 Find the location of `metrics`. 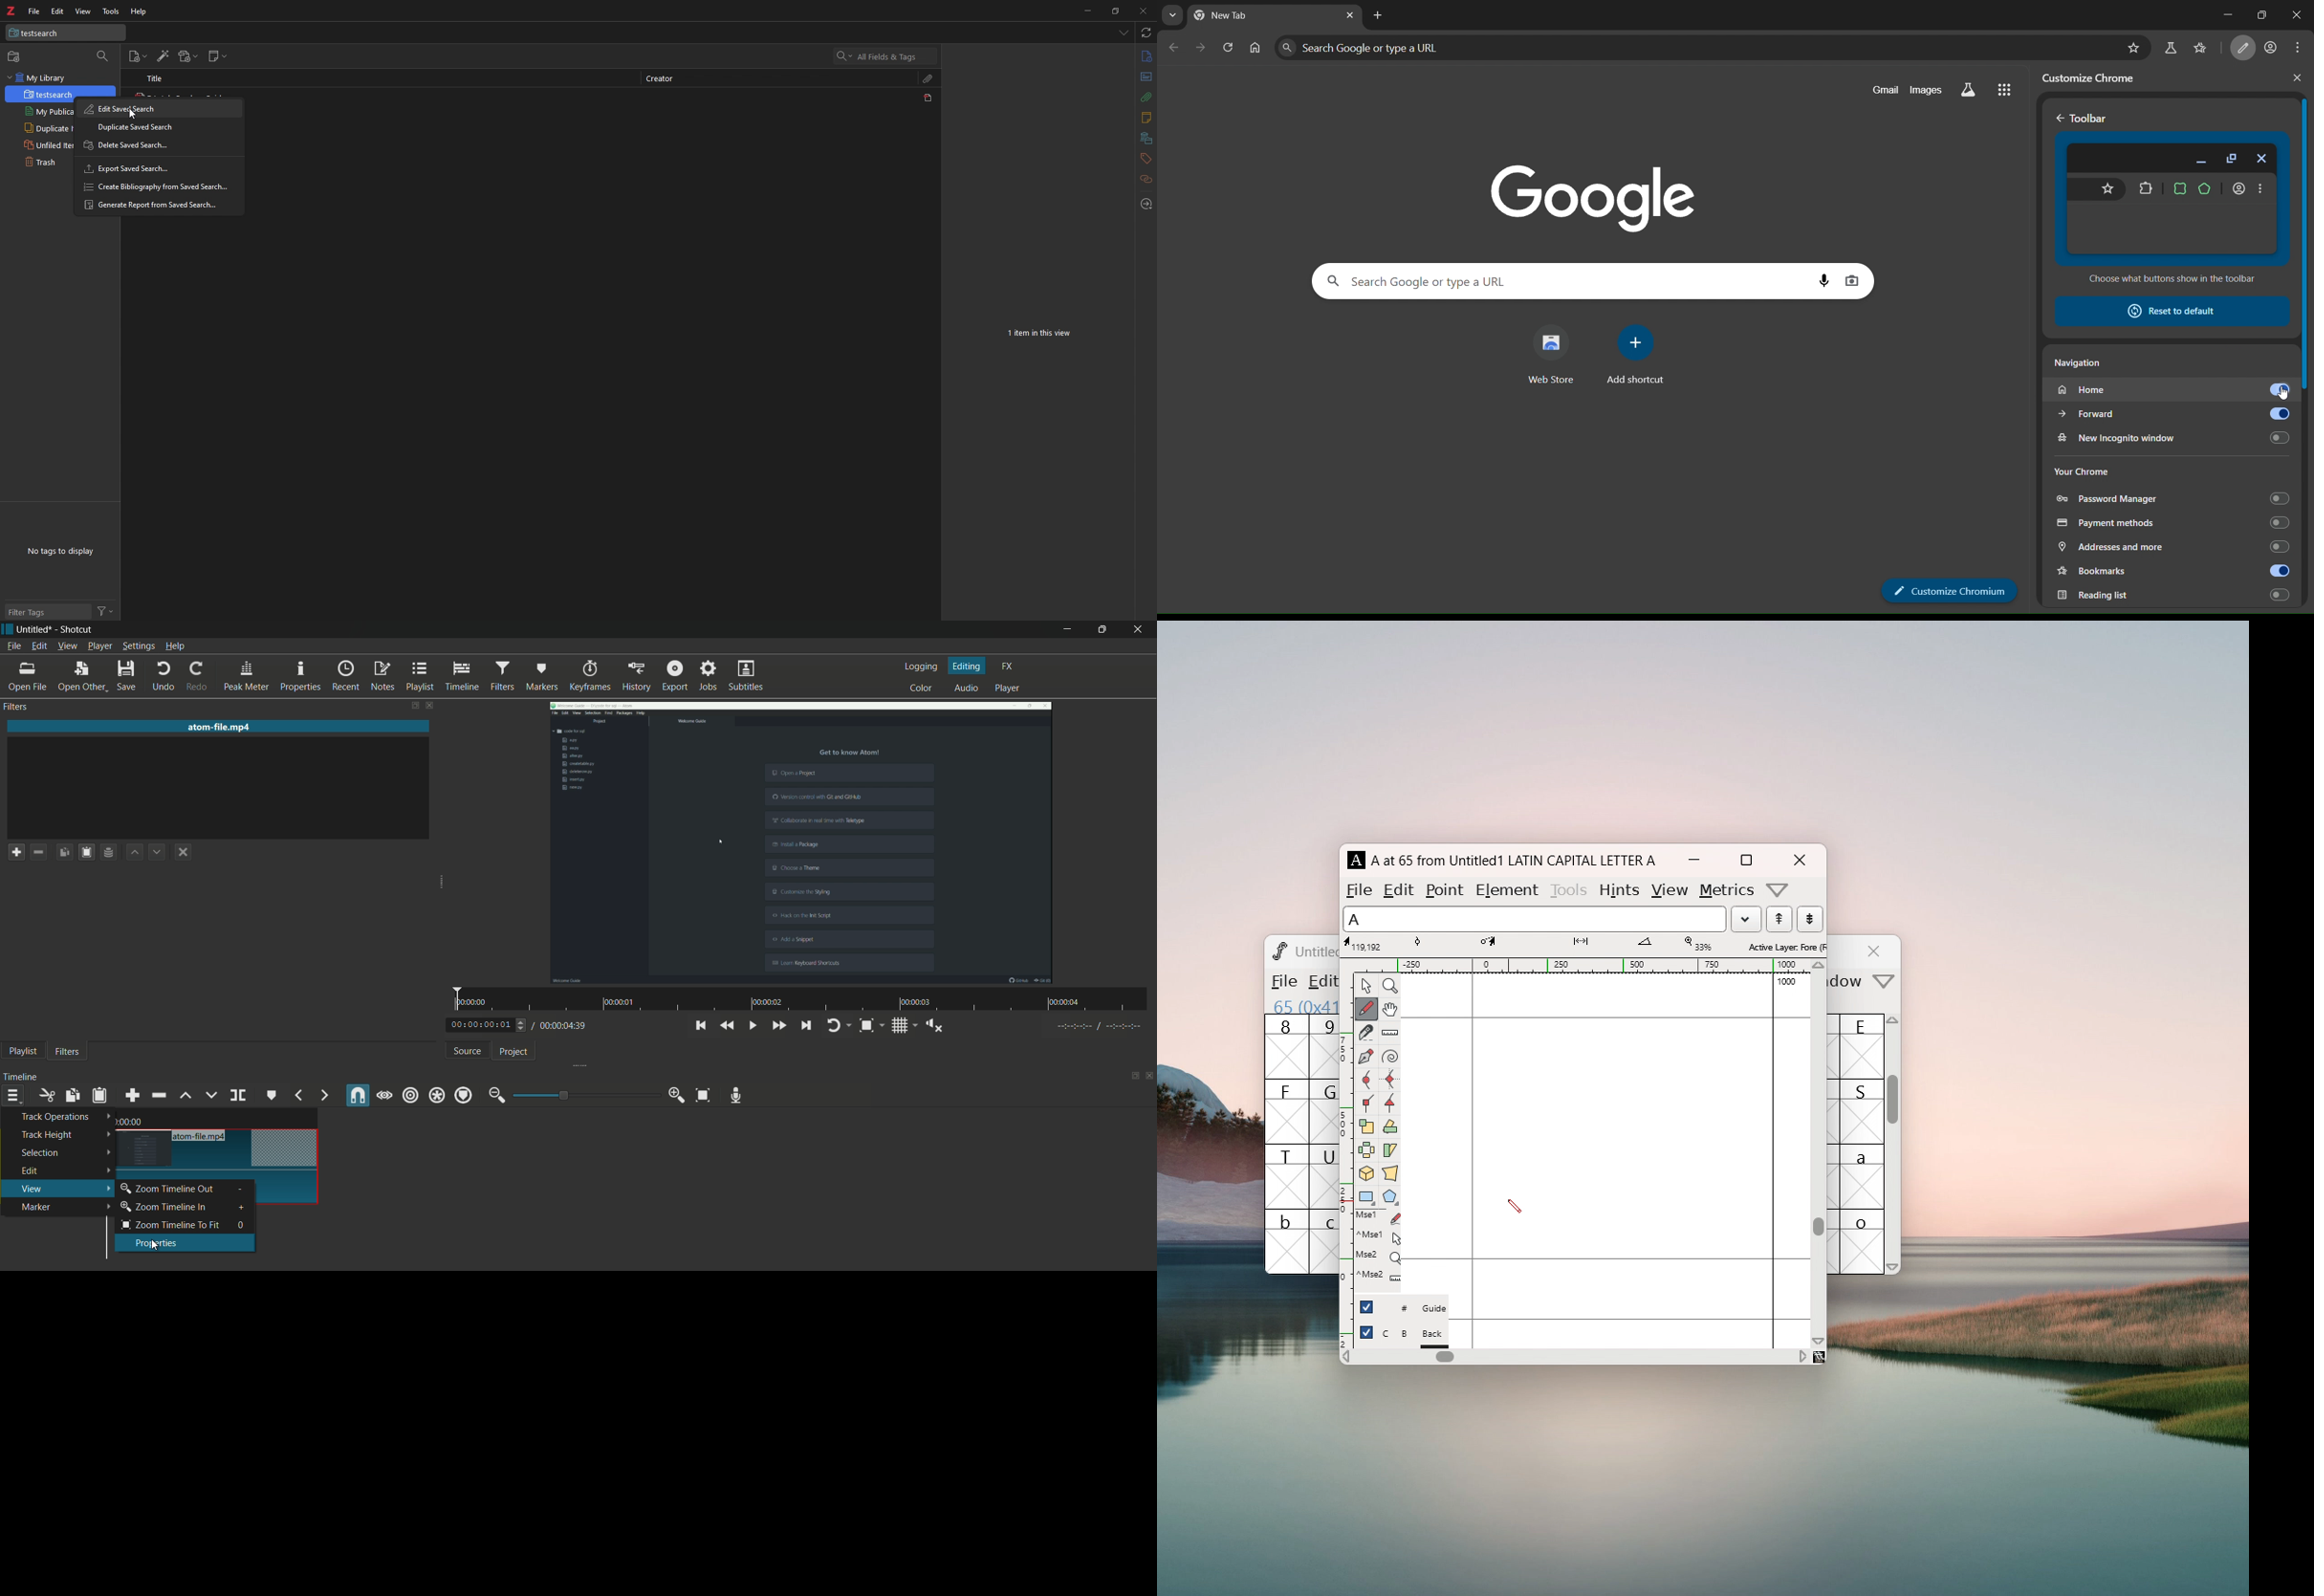

metrics is located at coordinates (1728, 891).